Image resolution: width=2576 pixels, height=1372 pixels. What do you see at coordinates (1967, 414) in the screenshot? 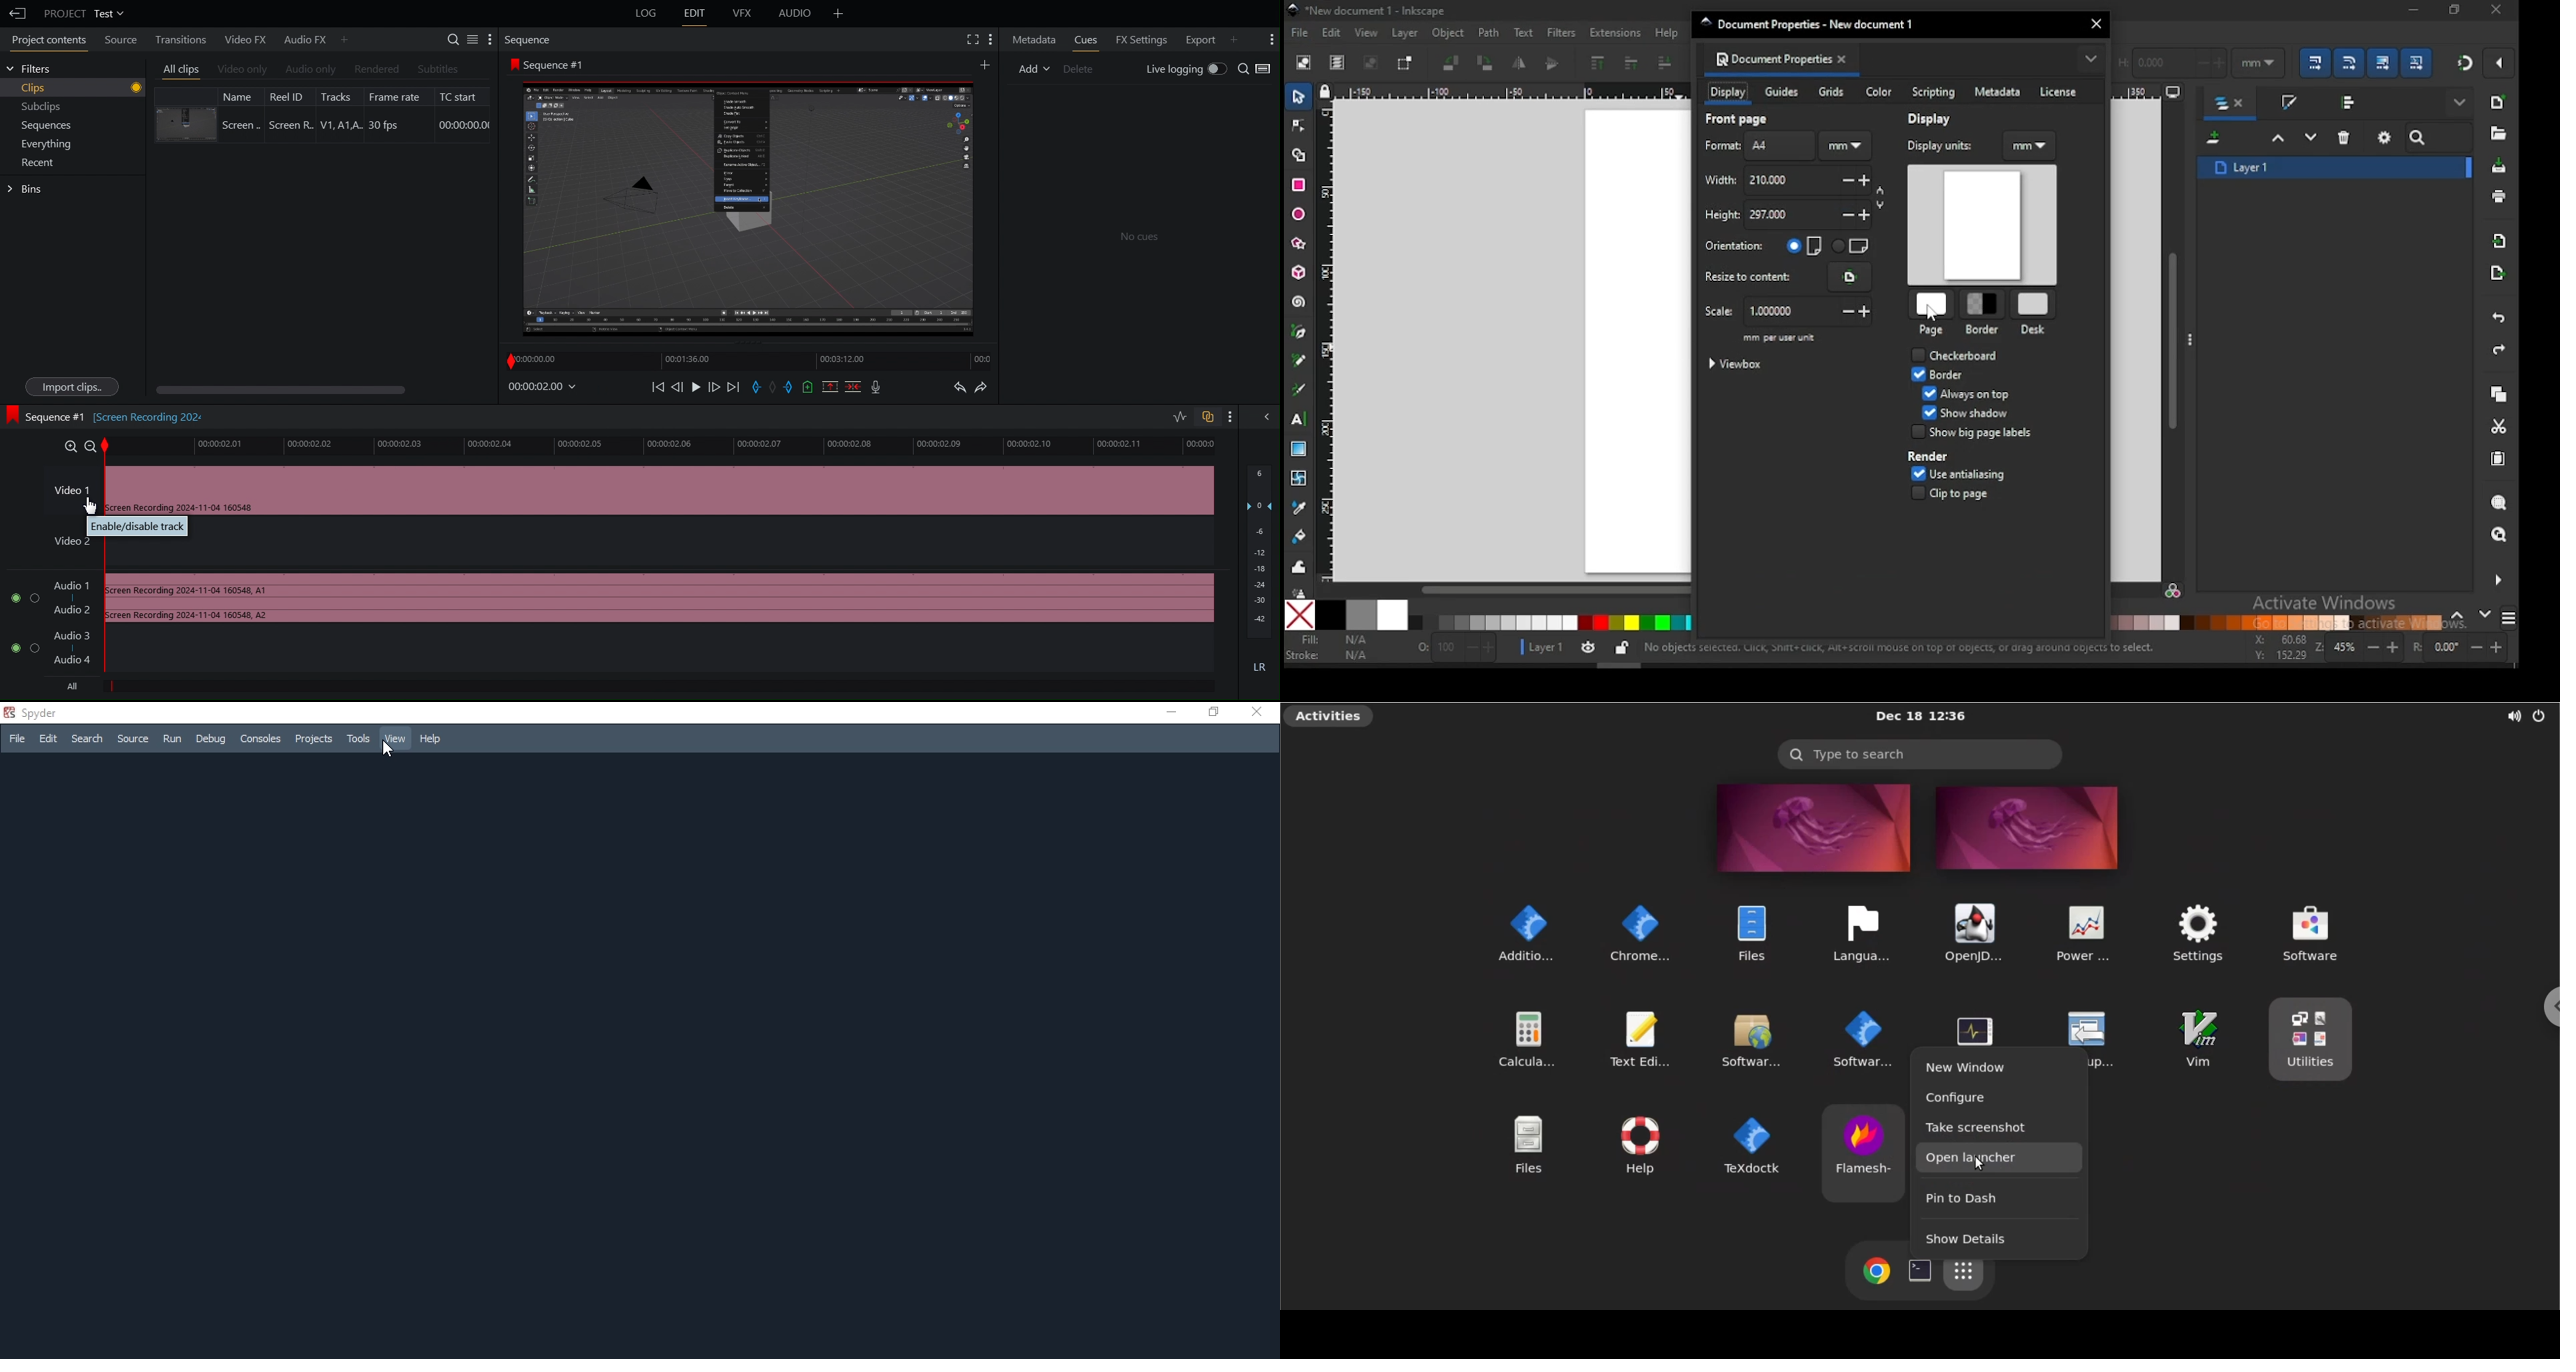
I see `checkbox: show shadow` at bounding box center [1967, 414].